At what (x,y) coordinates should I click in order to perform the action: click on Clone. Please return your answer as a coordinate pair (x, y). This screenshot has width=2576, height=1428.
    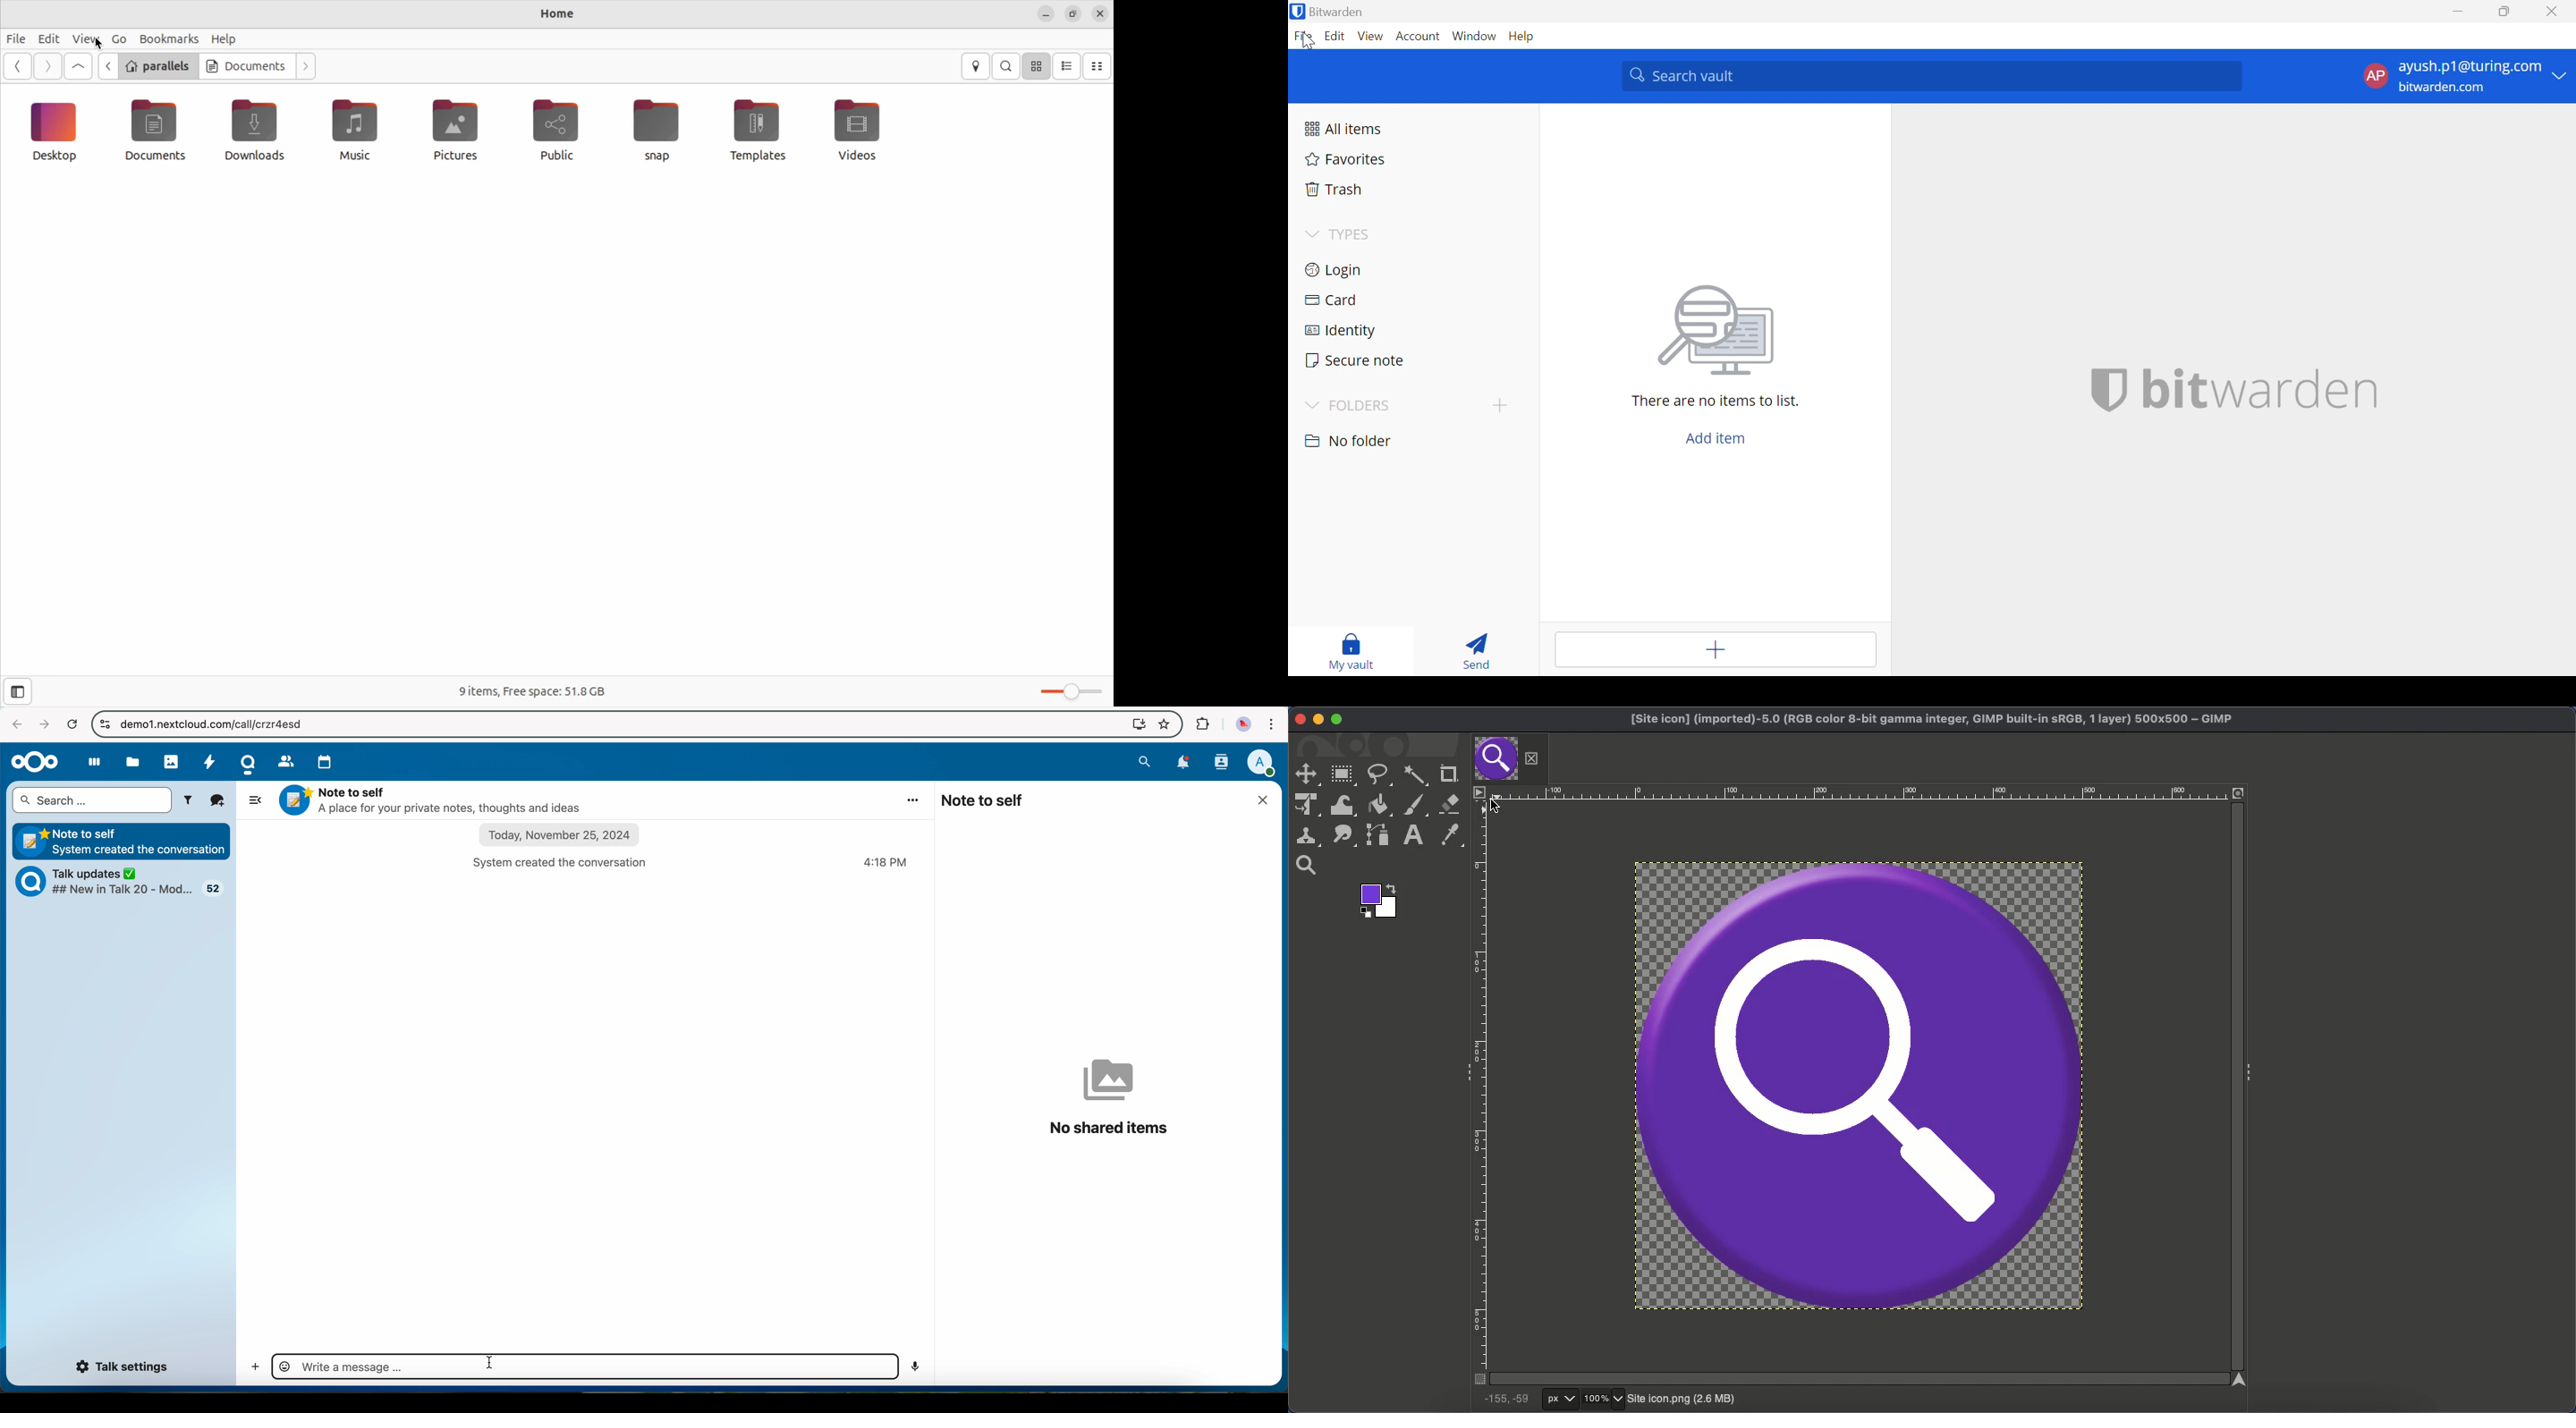
    Looking at the image, I should click on (1307, 836).